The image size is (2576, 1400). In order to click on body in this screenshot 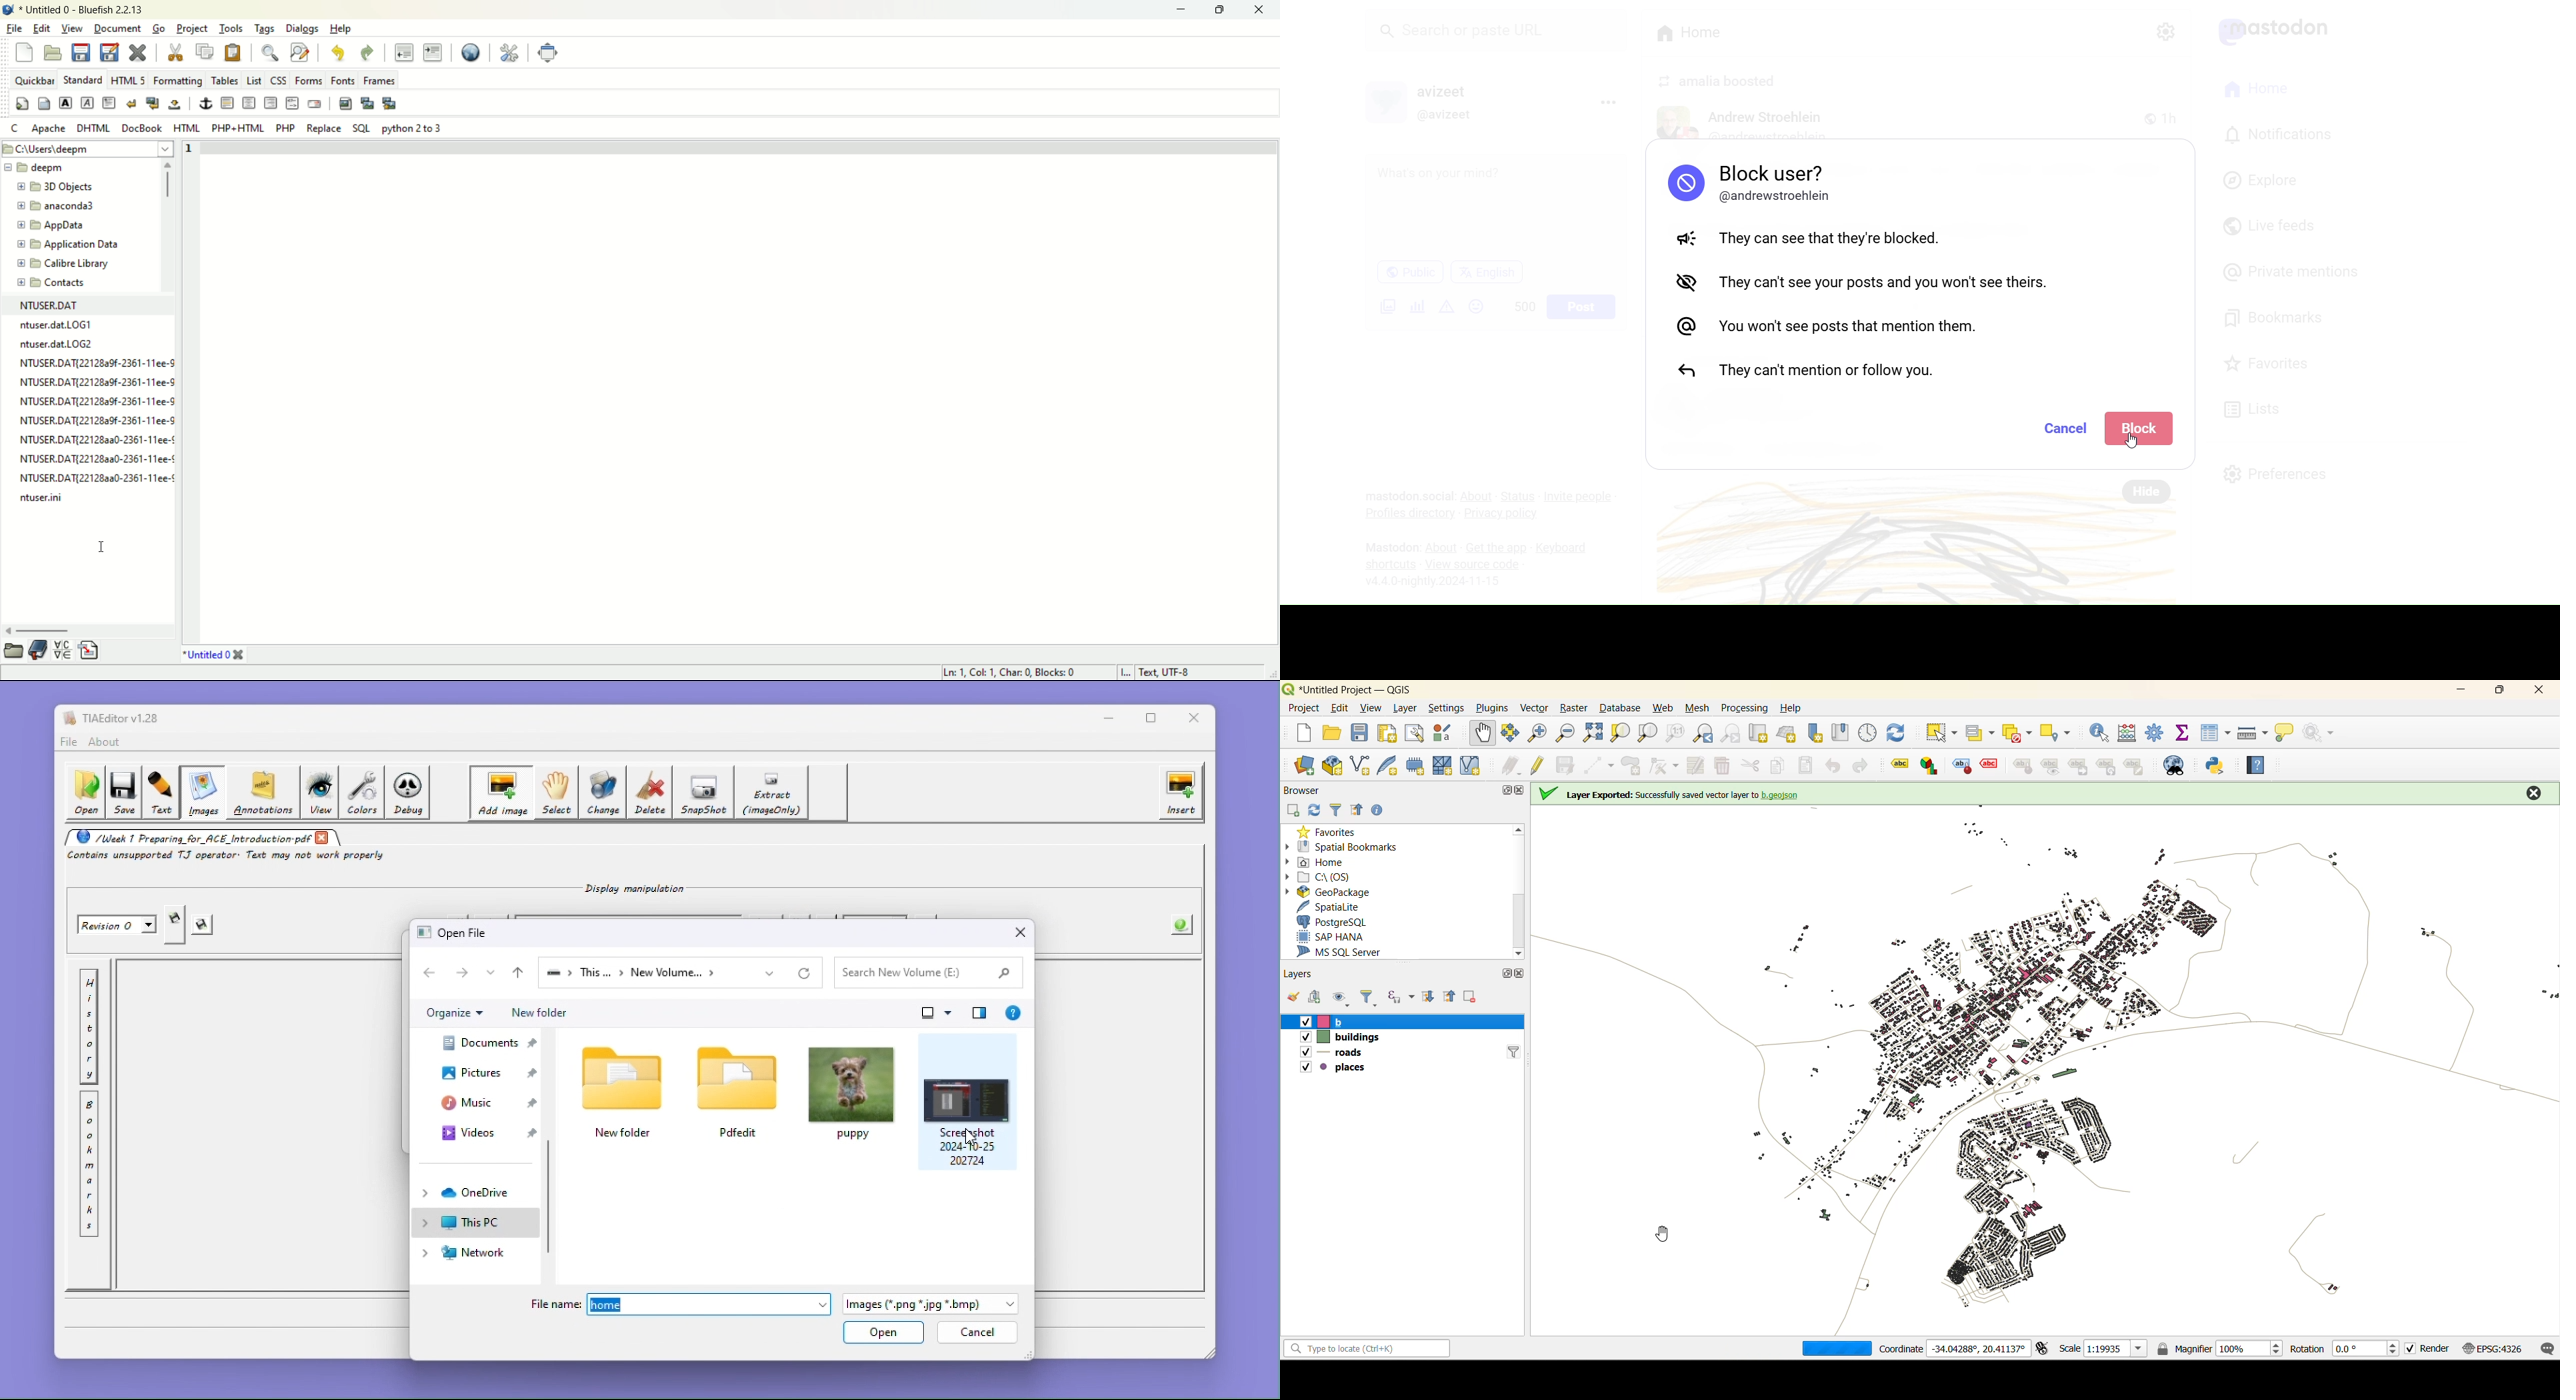, I will do `click(45, 103)`.